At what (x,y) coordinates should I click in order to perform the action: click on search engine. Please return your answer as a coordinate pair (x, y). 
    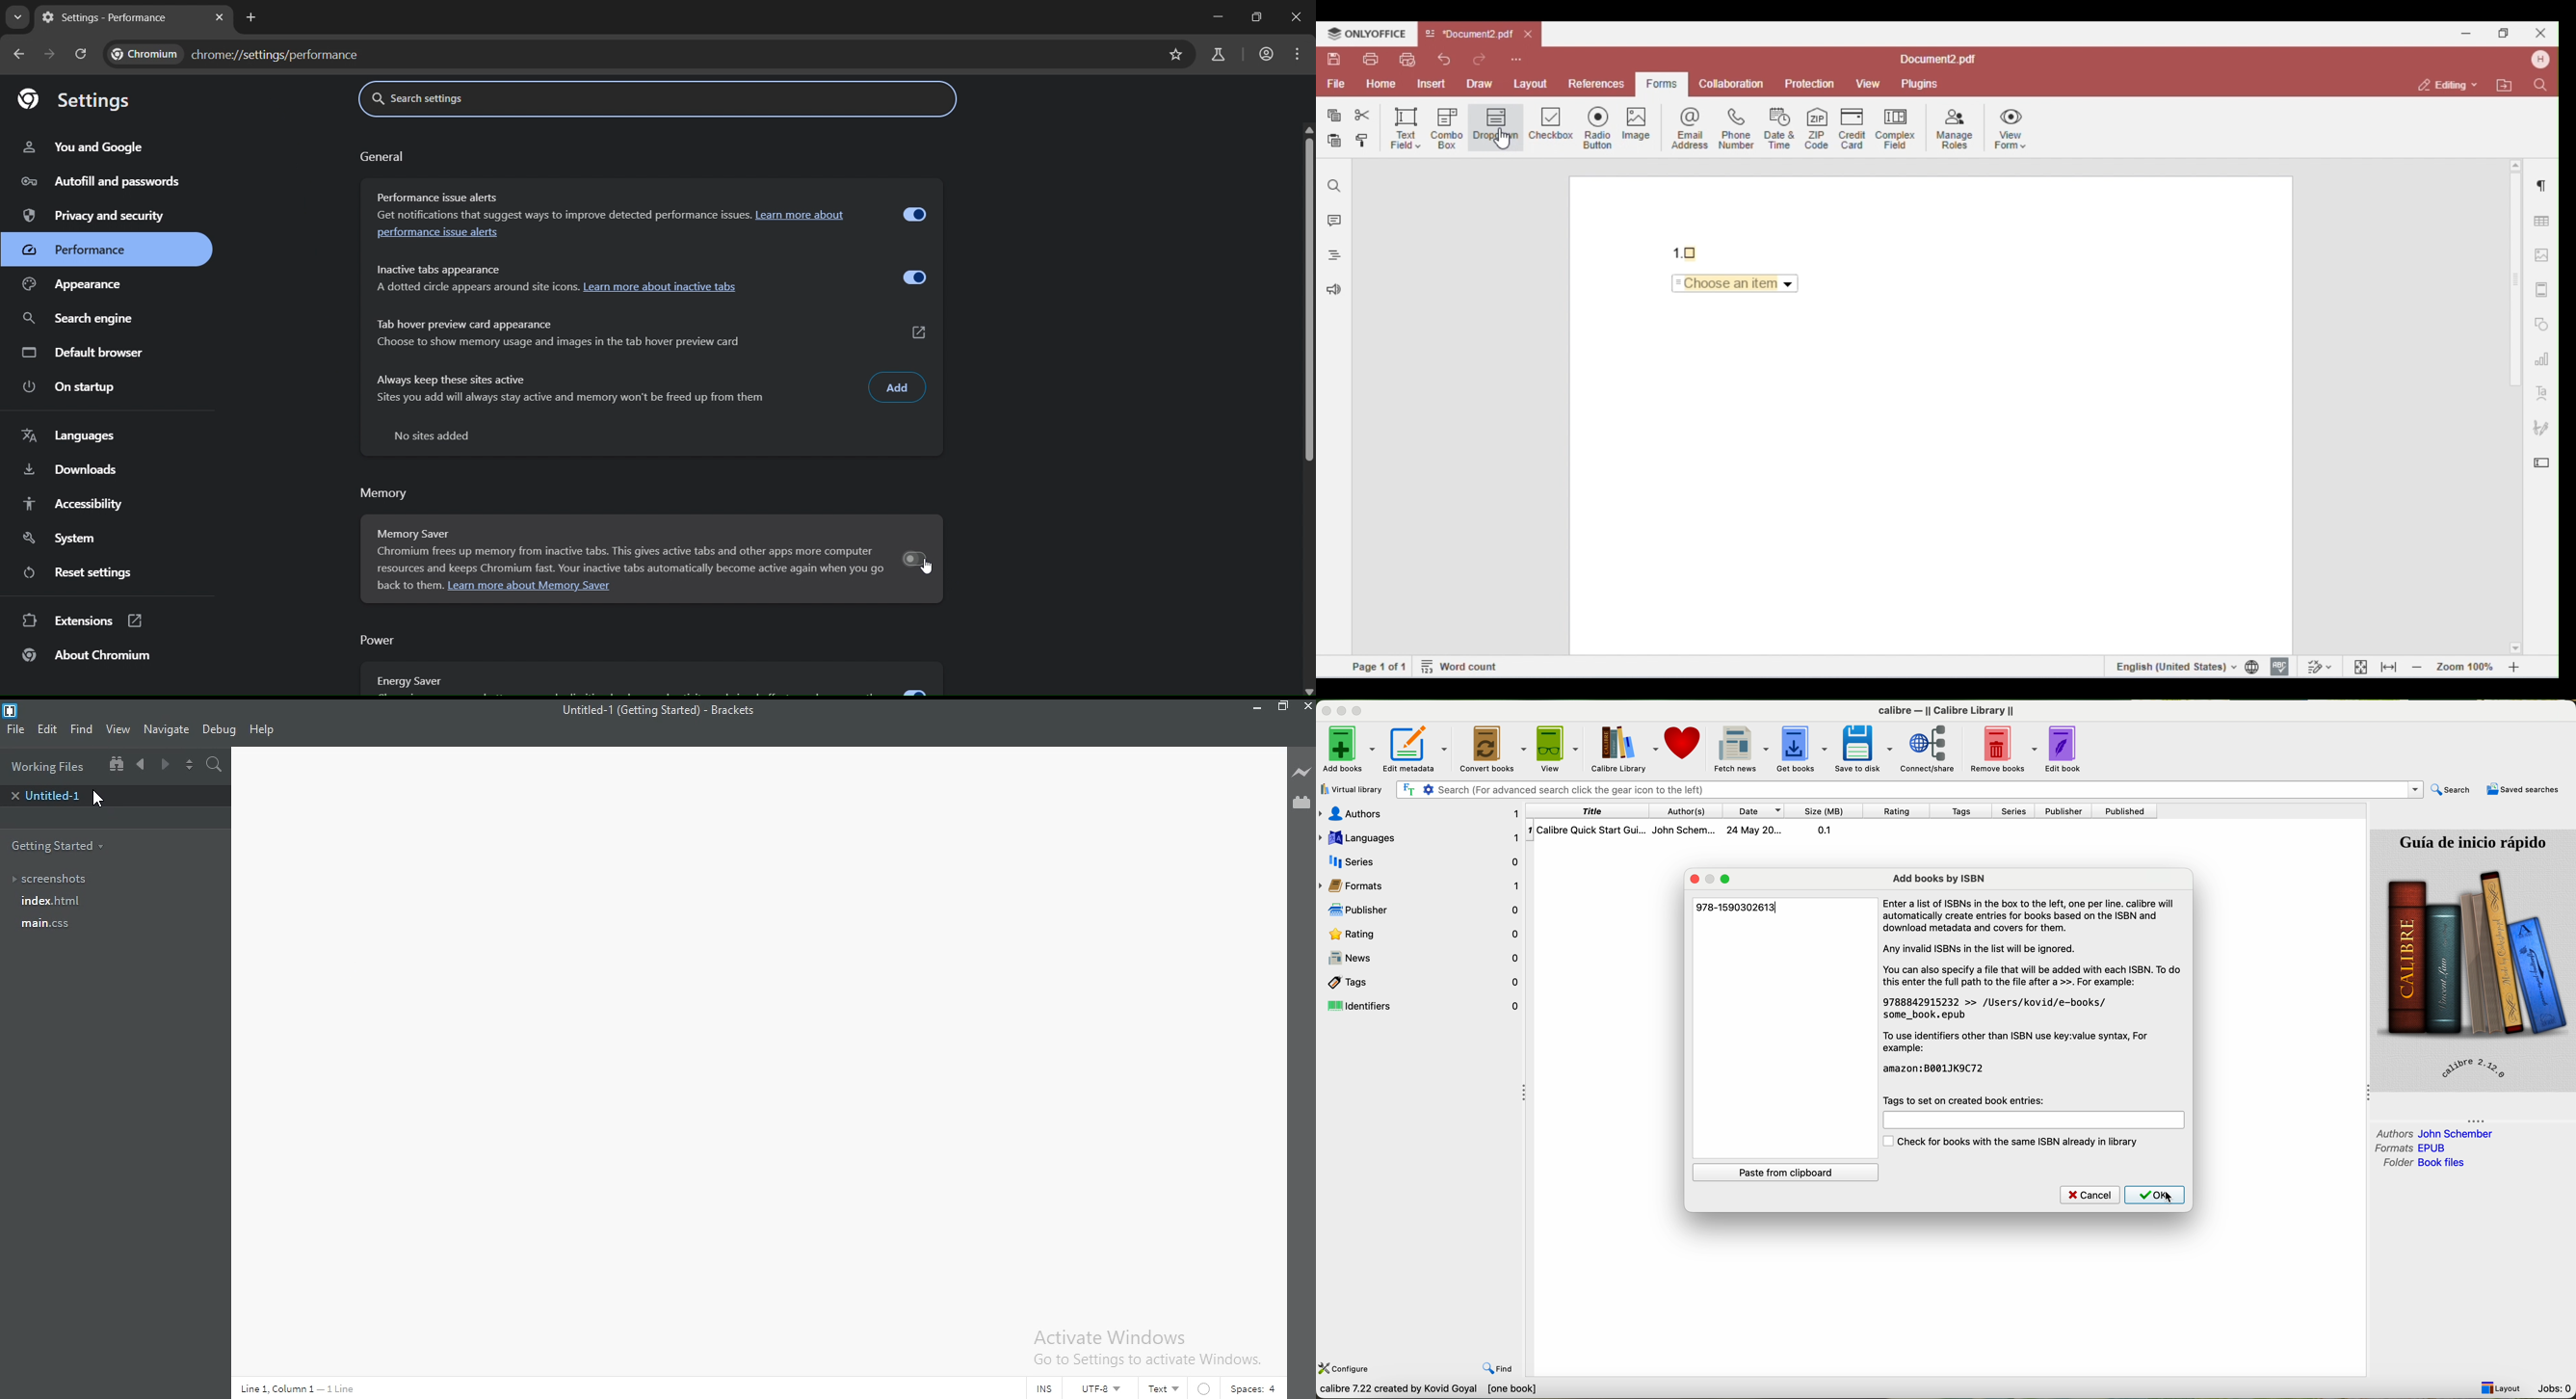
    Looking at the image, I should click on (86, 318).